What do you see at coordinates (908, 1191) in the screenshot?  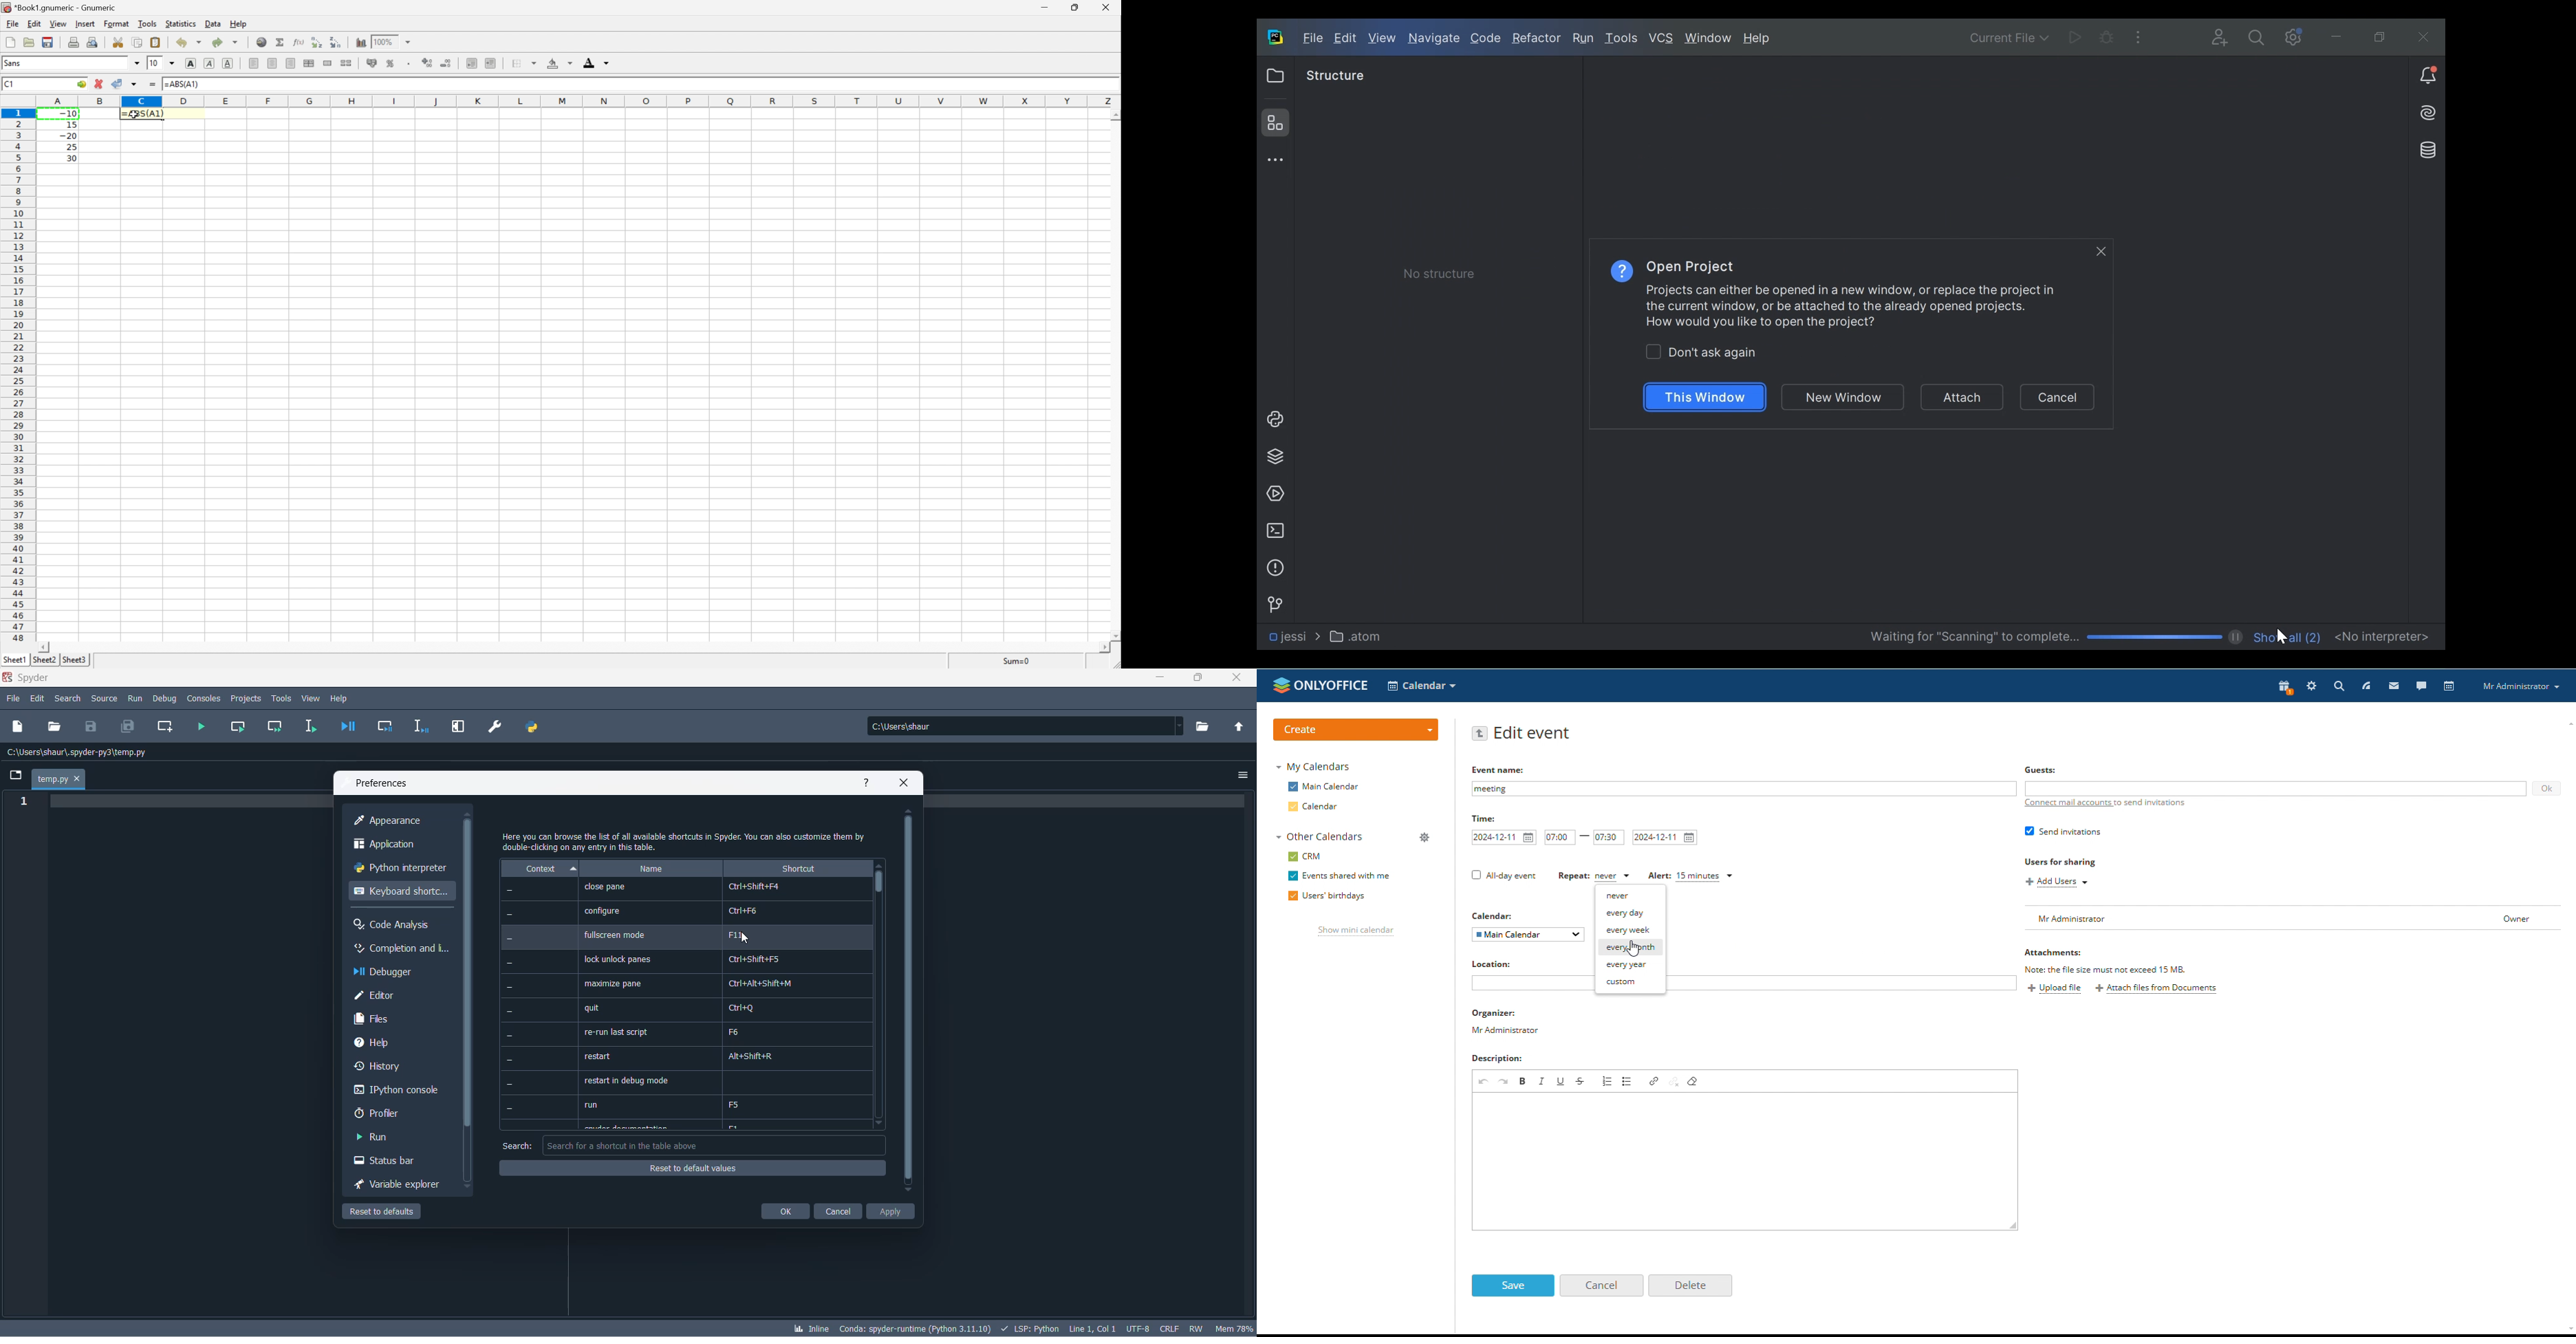 I see `move down` at bounding box center [908, 1191].